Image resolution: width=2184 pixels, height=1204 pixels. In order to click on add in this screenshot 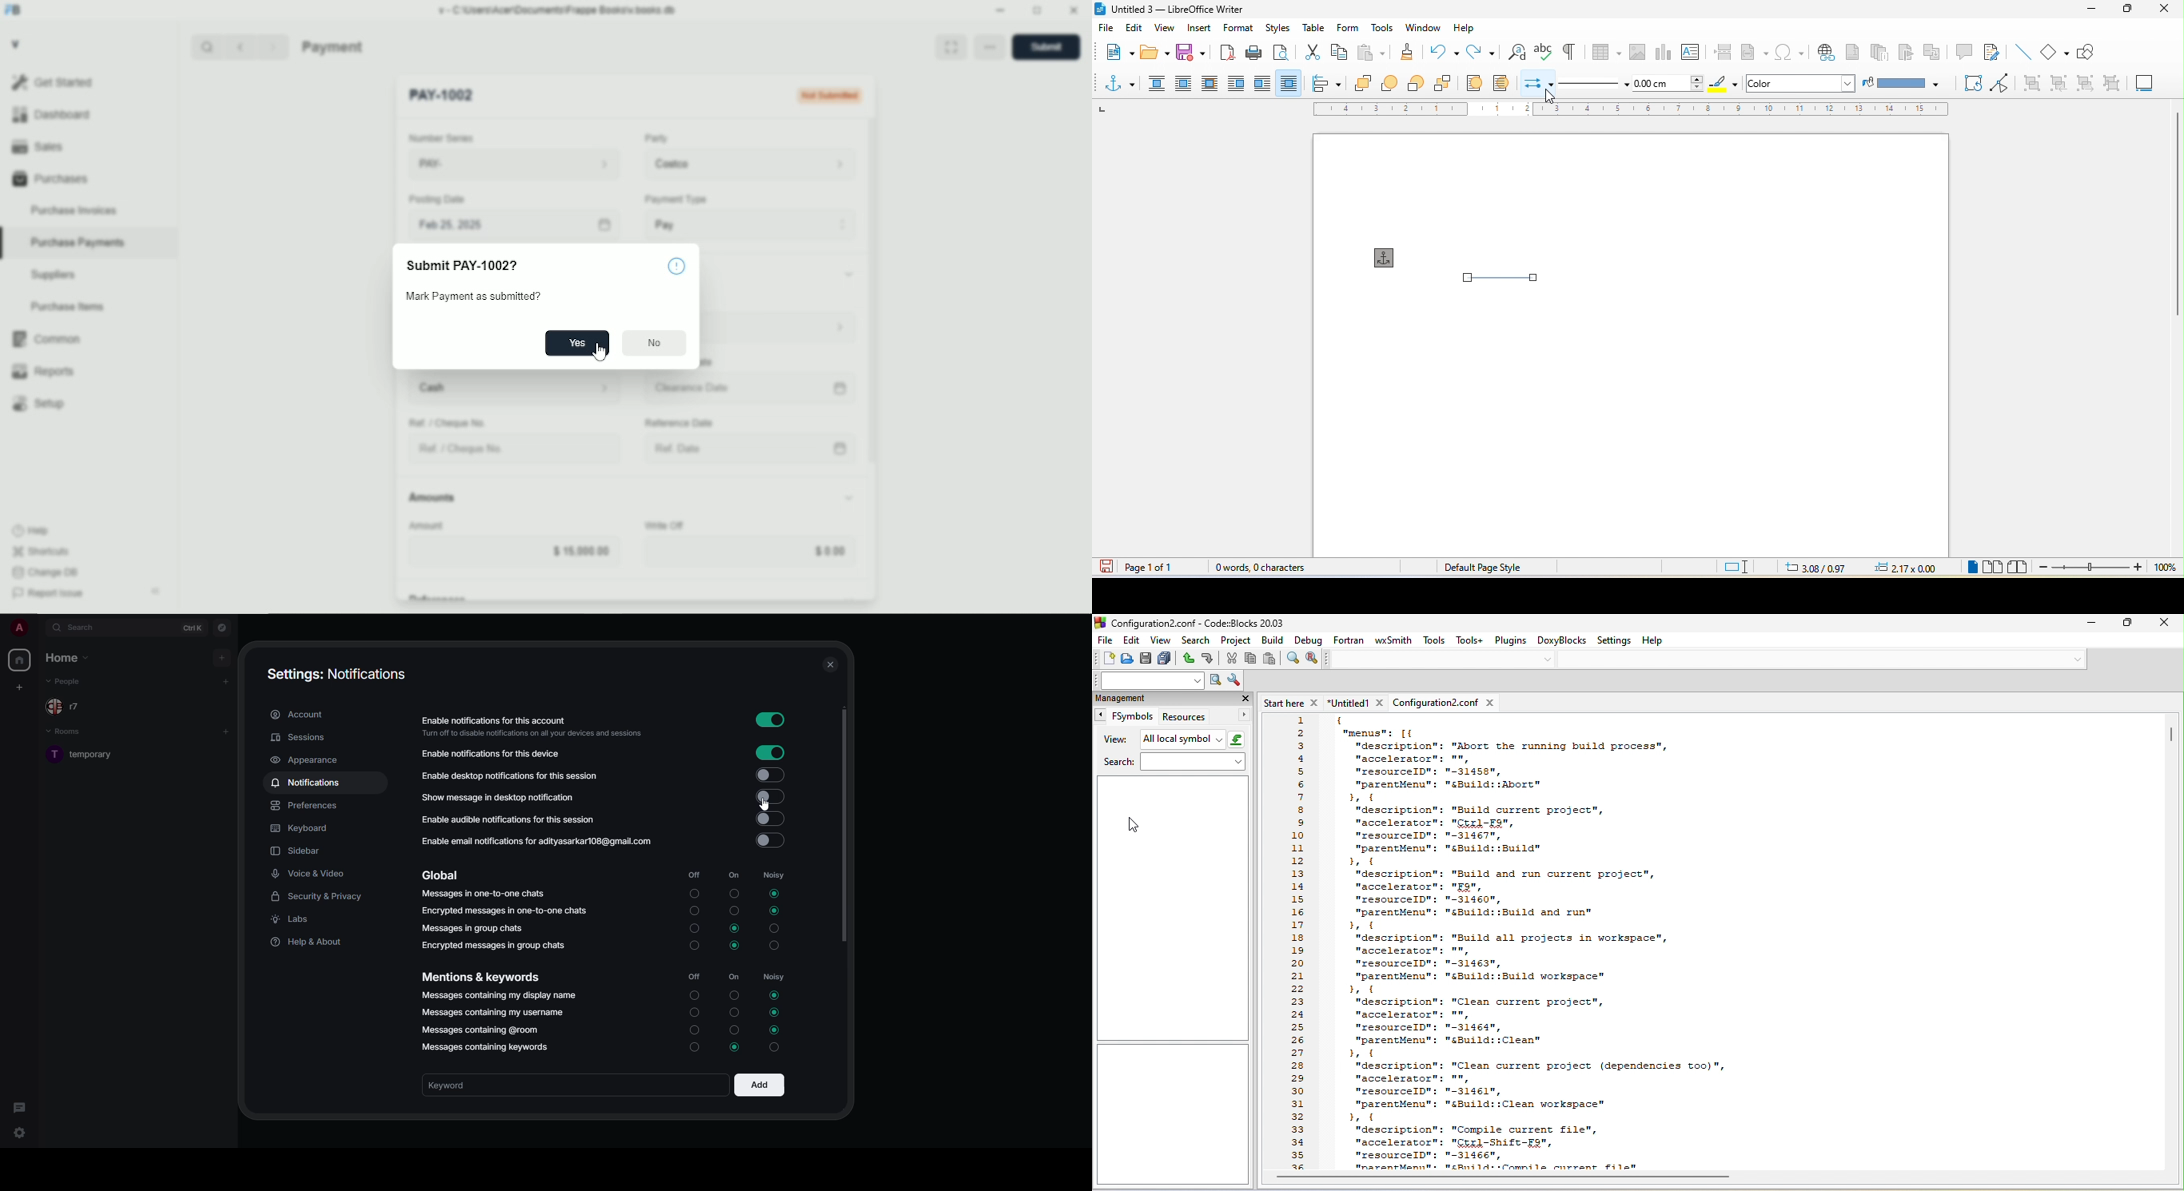, I will do `click(759, 1084)`.